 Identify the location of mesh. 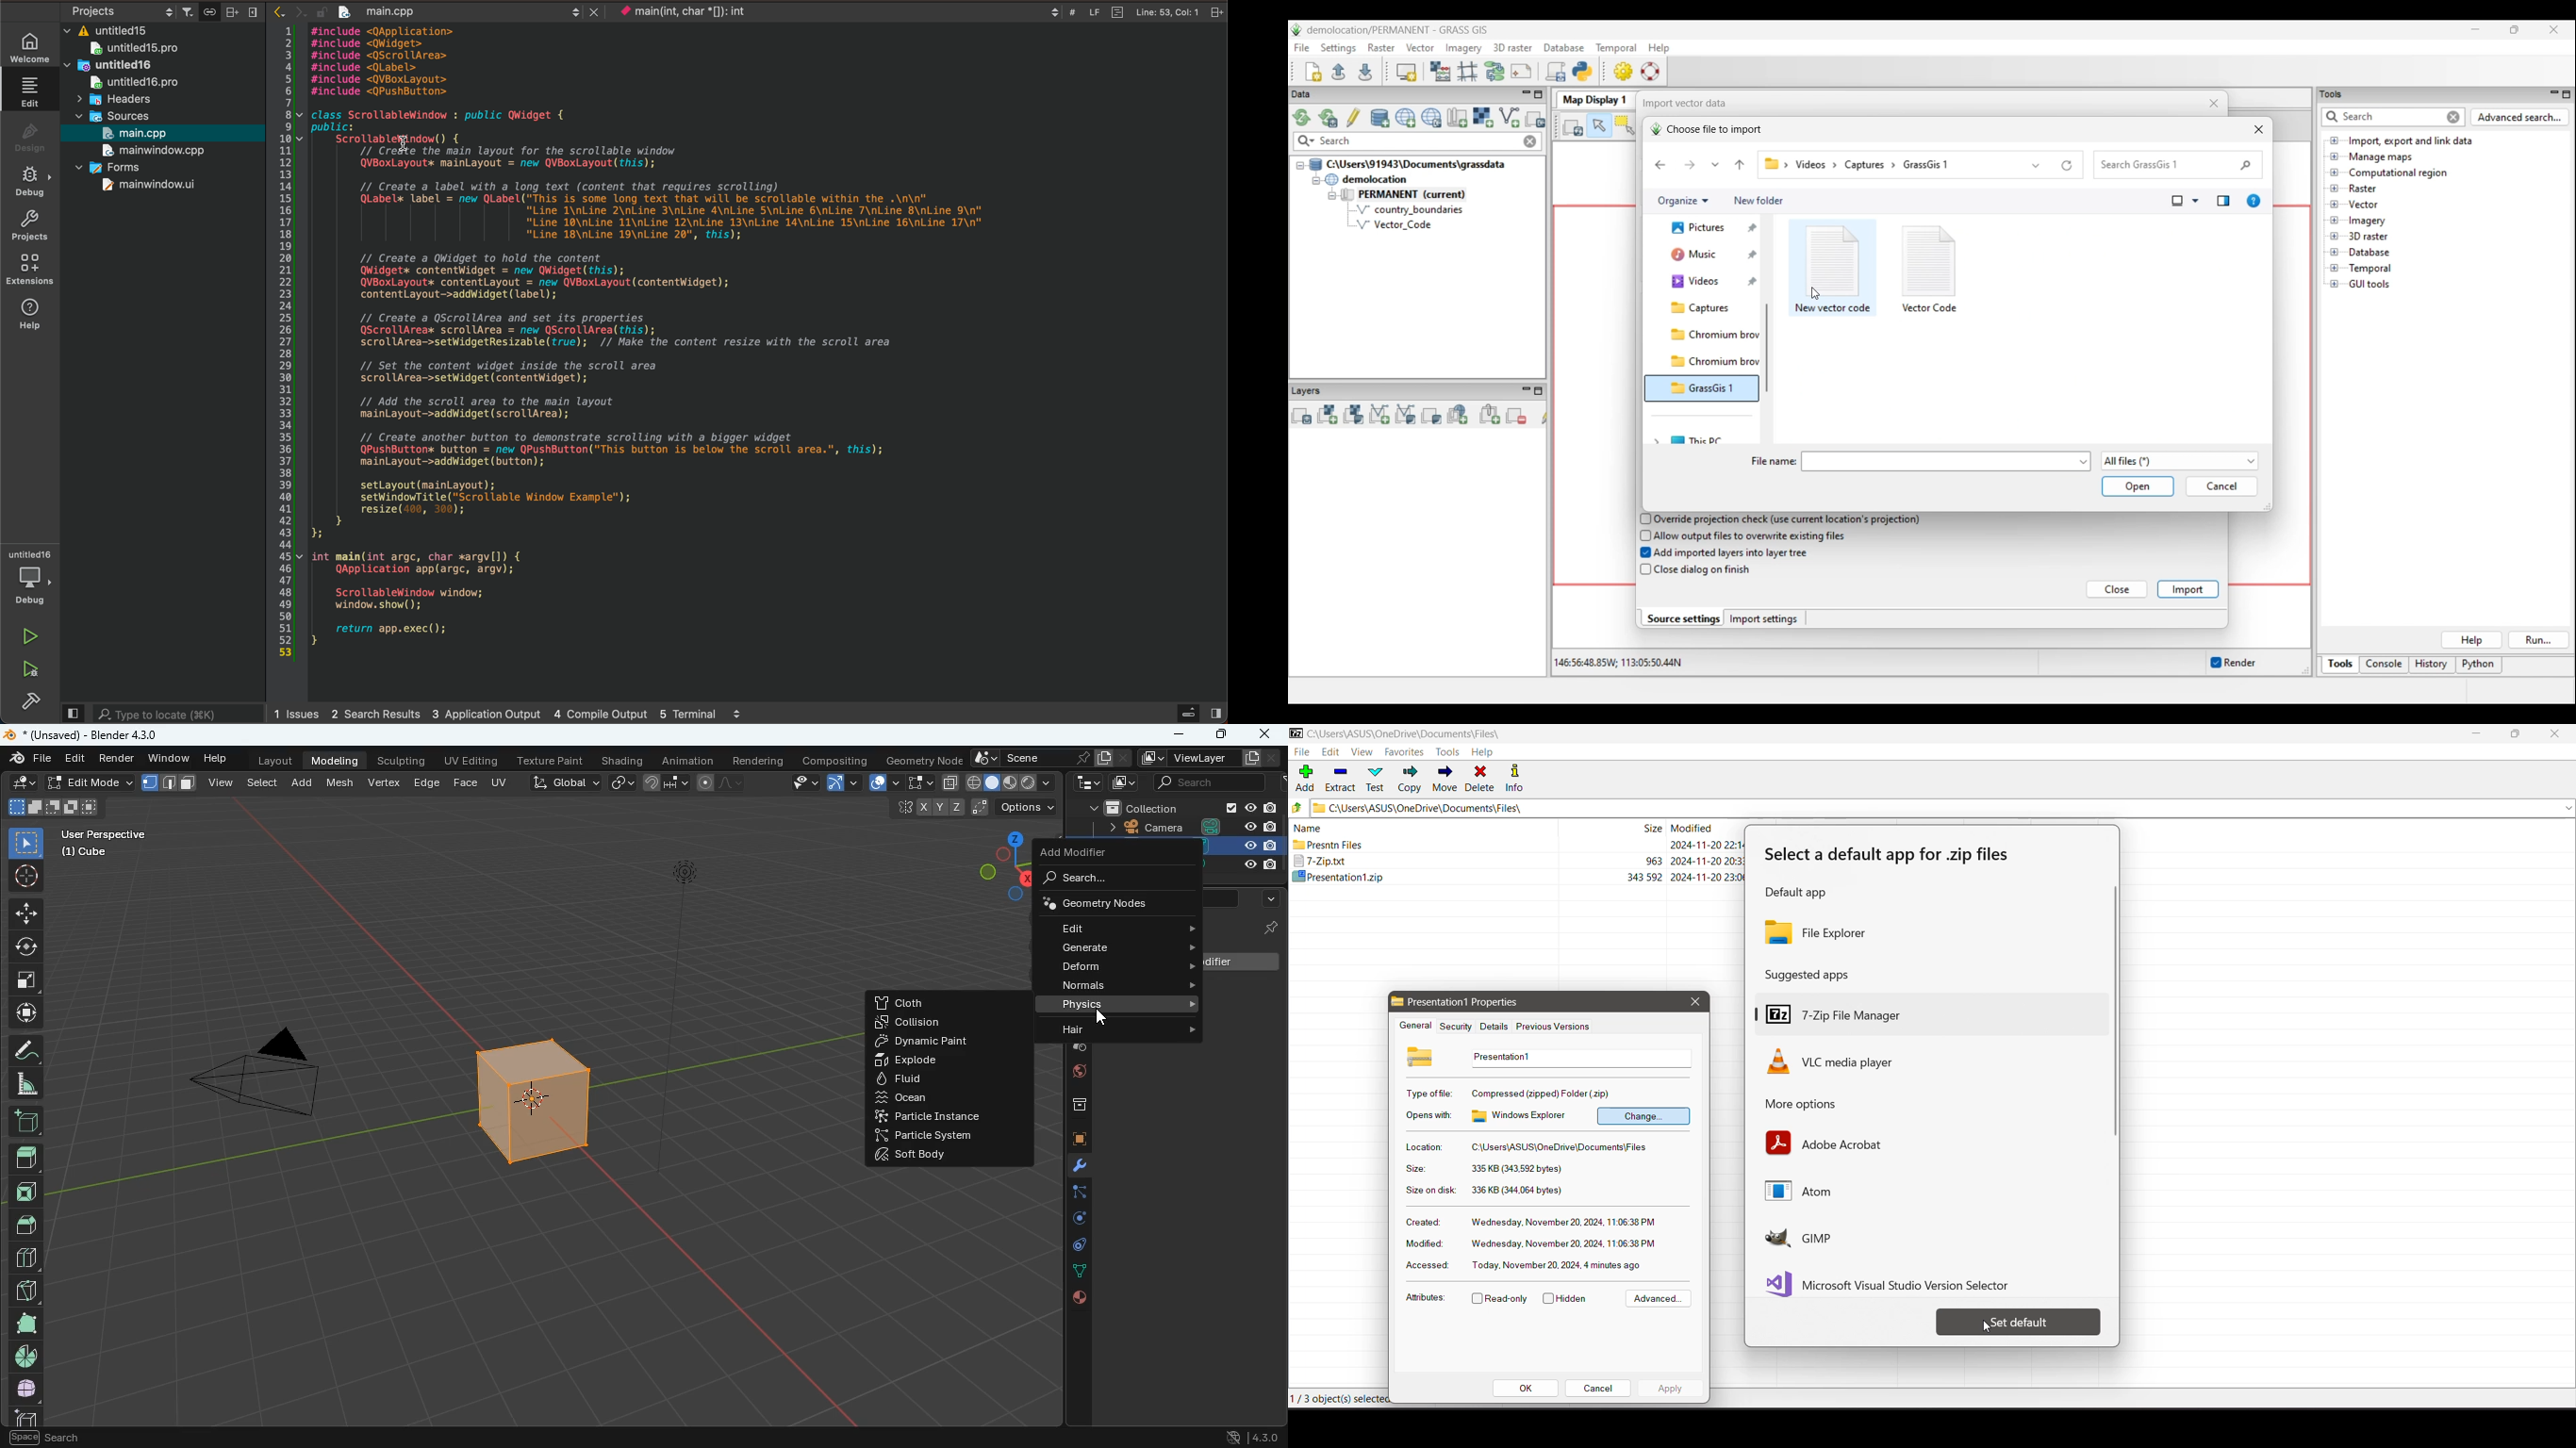
(342, 781).